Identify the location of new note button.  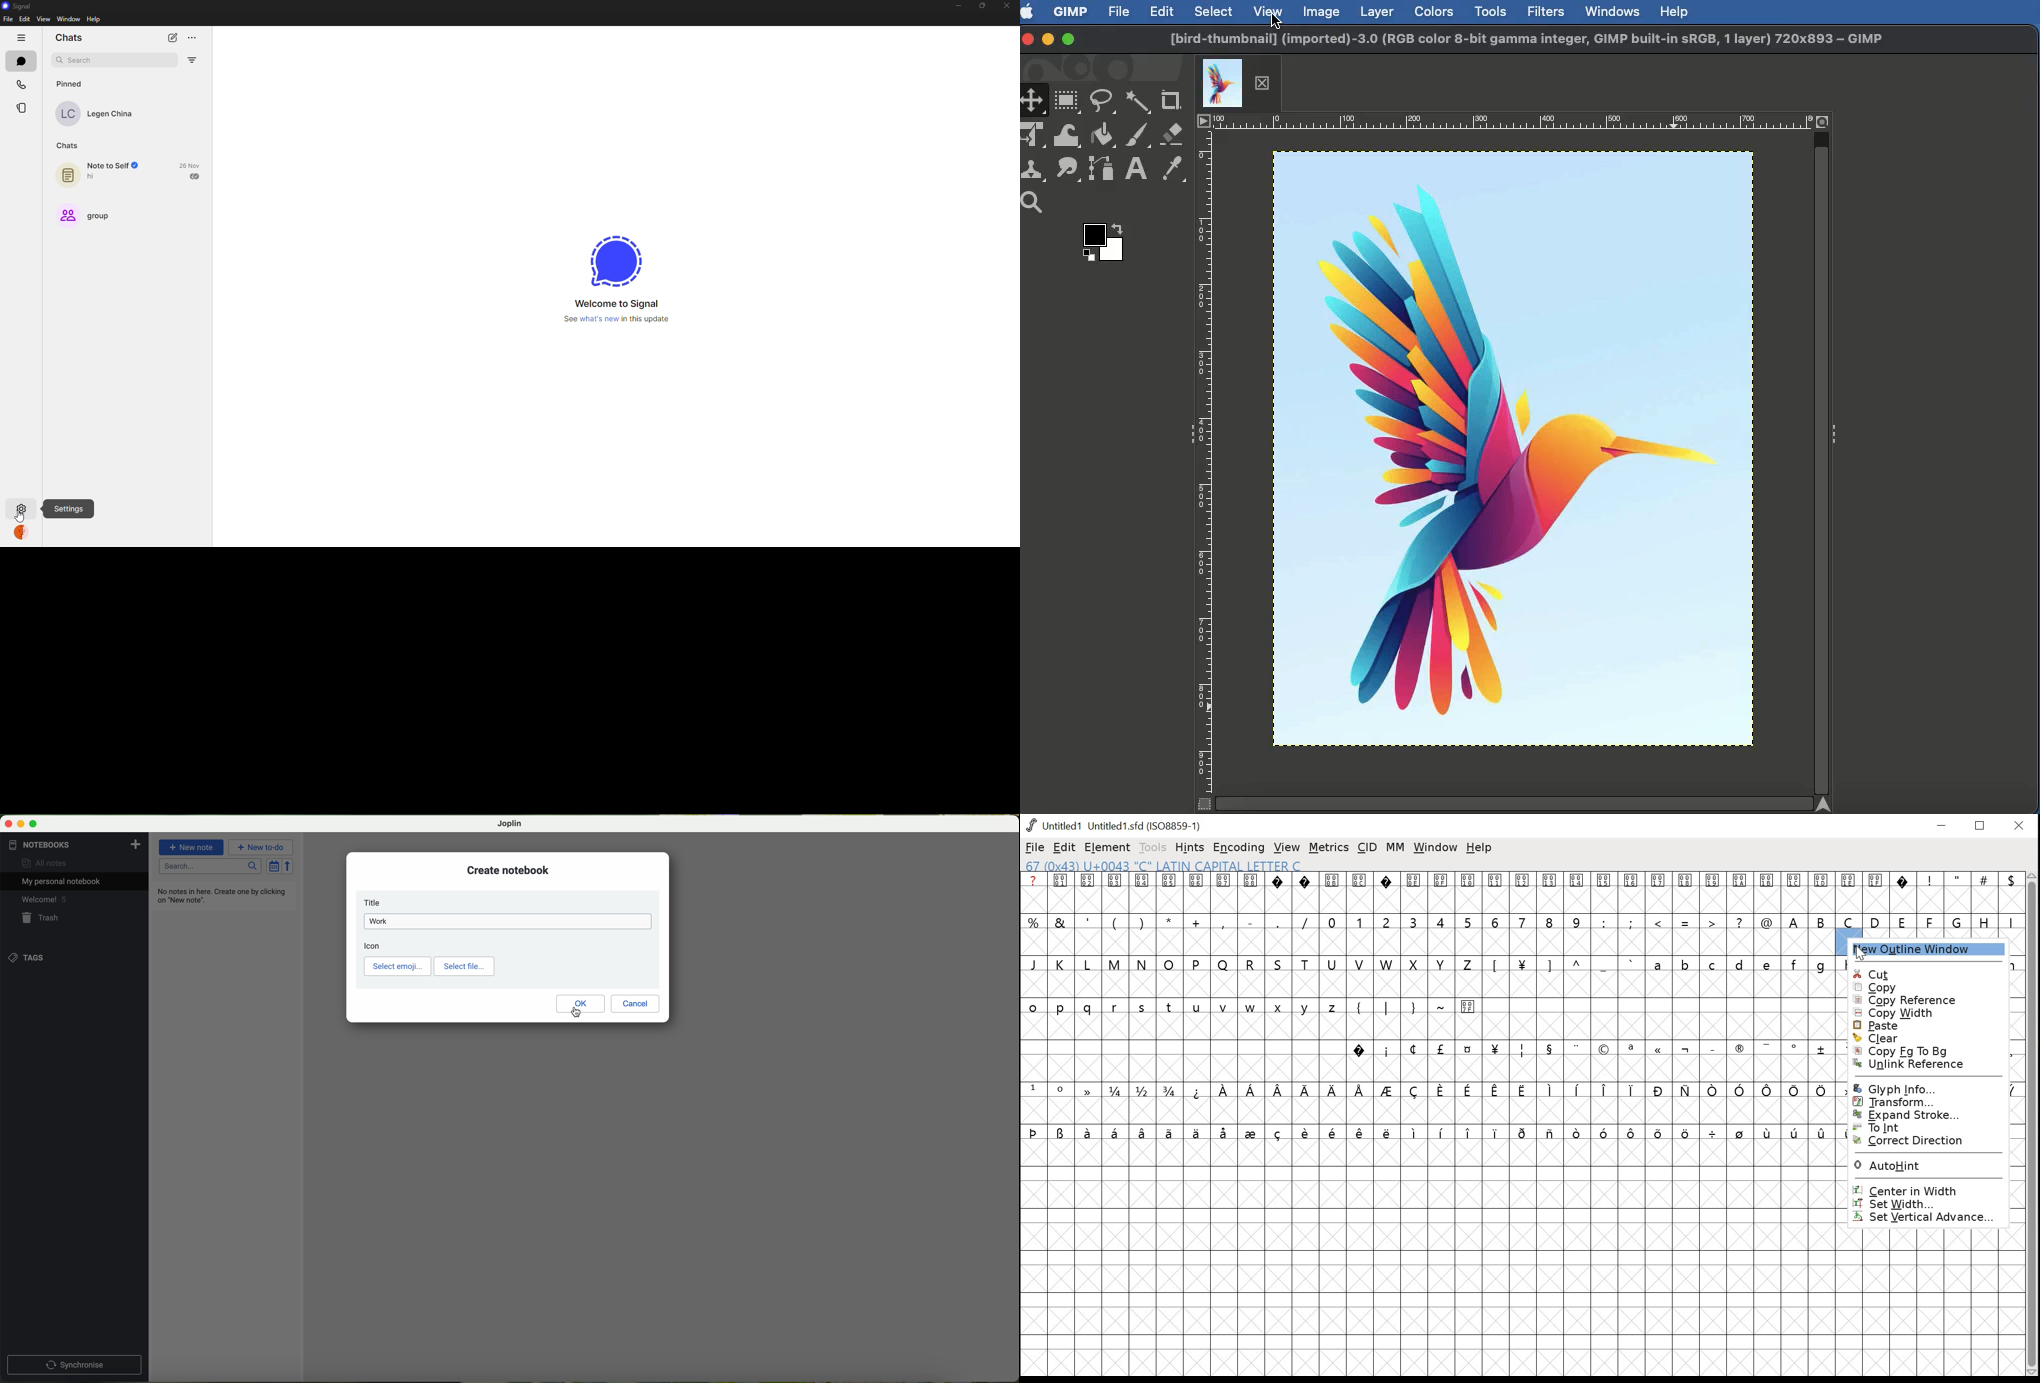
(192, 847).